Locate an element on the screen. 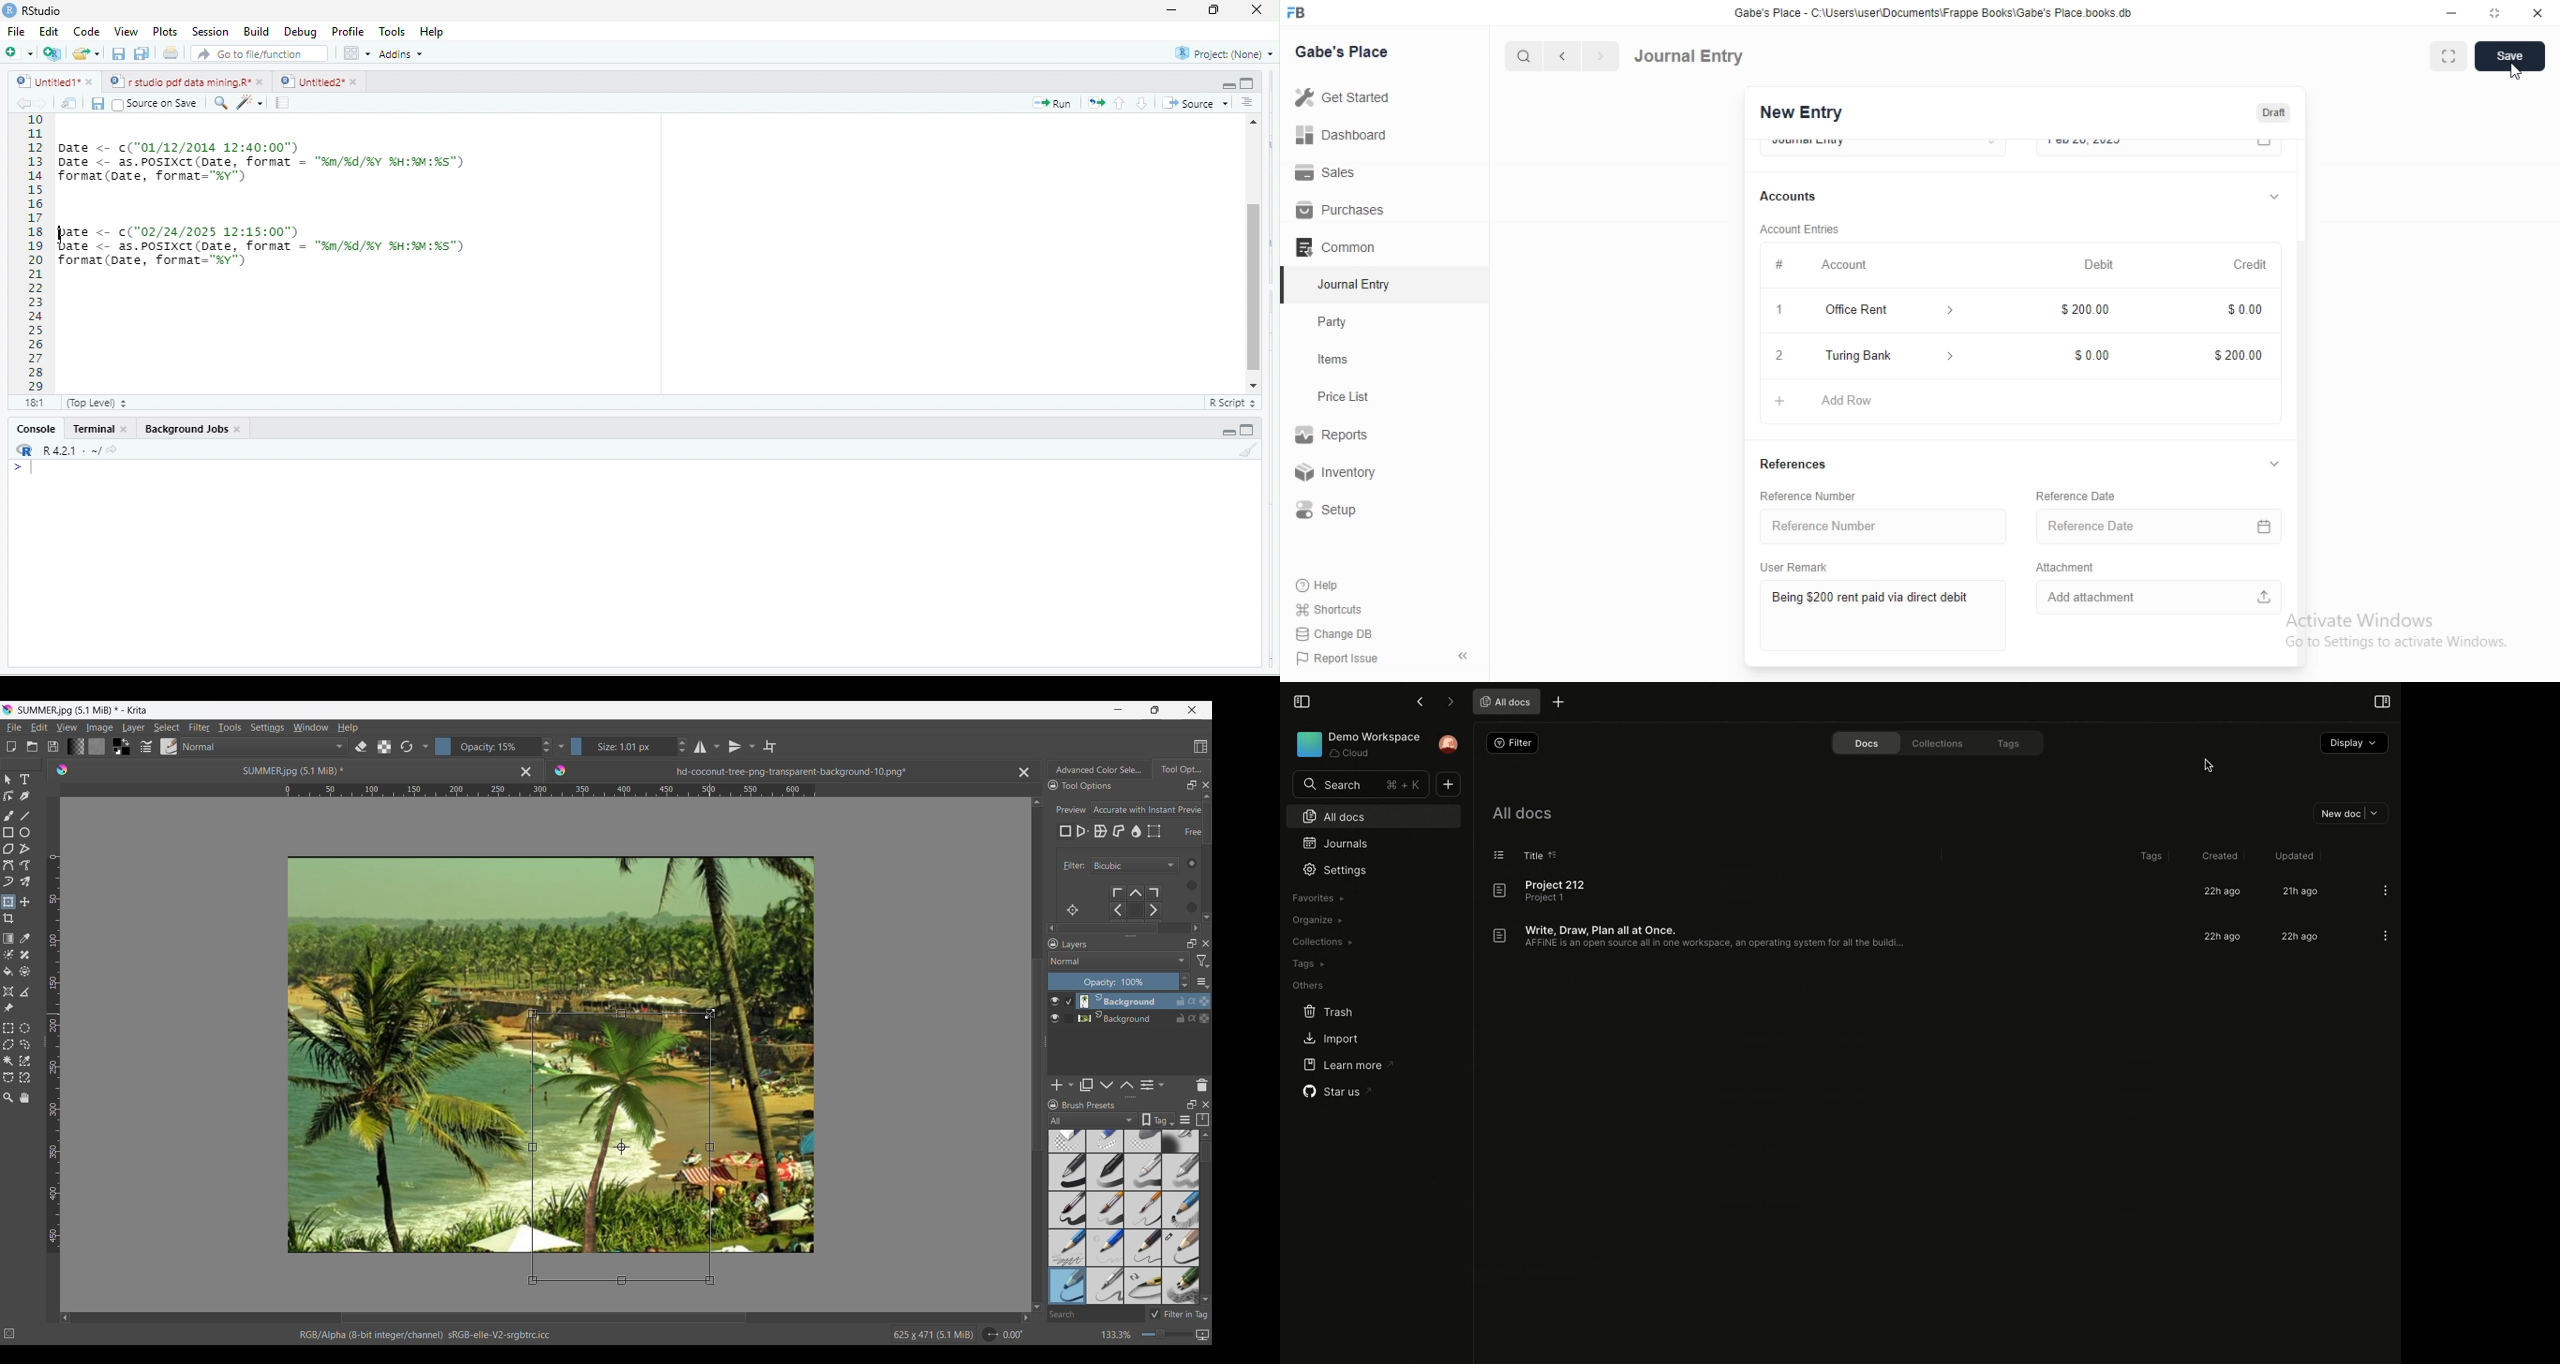 The height and width of the screenshot is (1372, 2576). Show the tag box options is located at coordinates (1158, 1120).